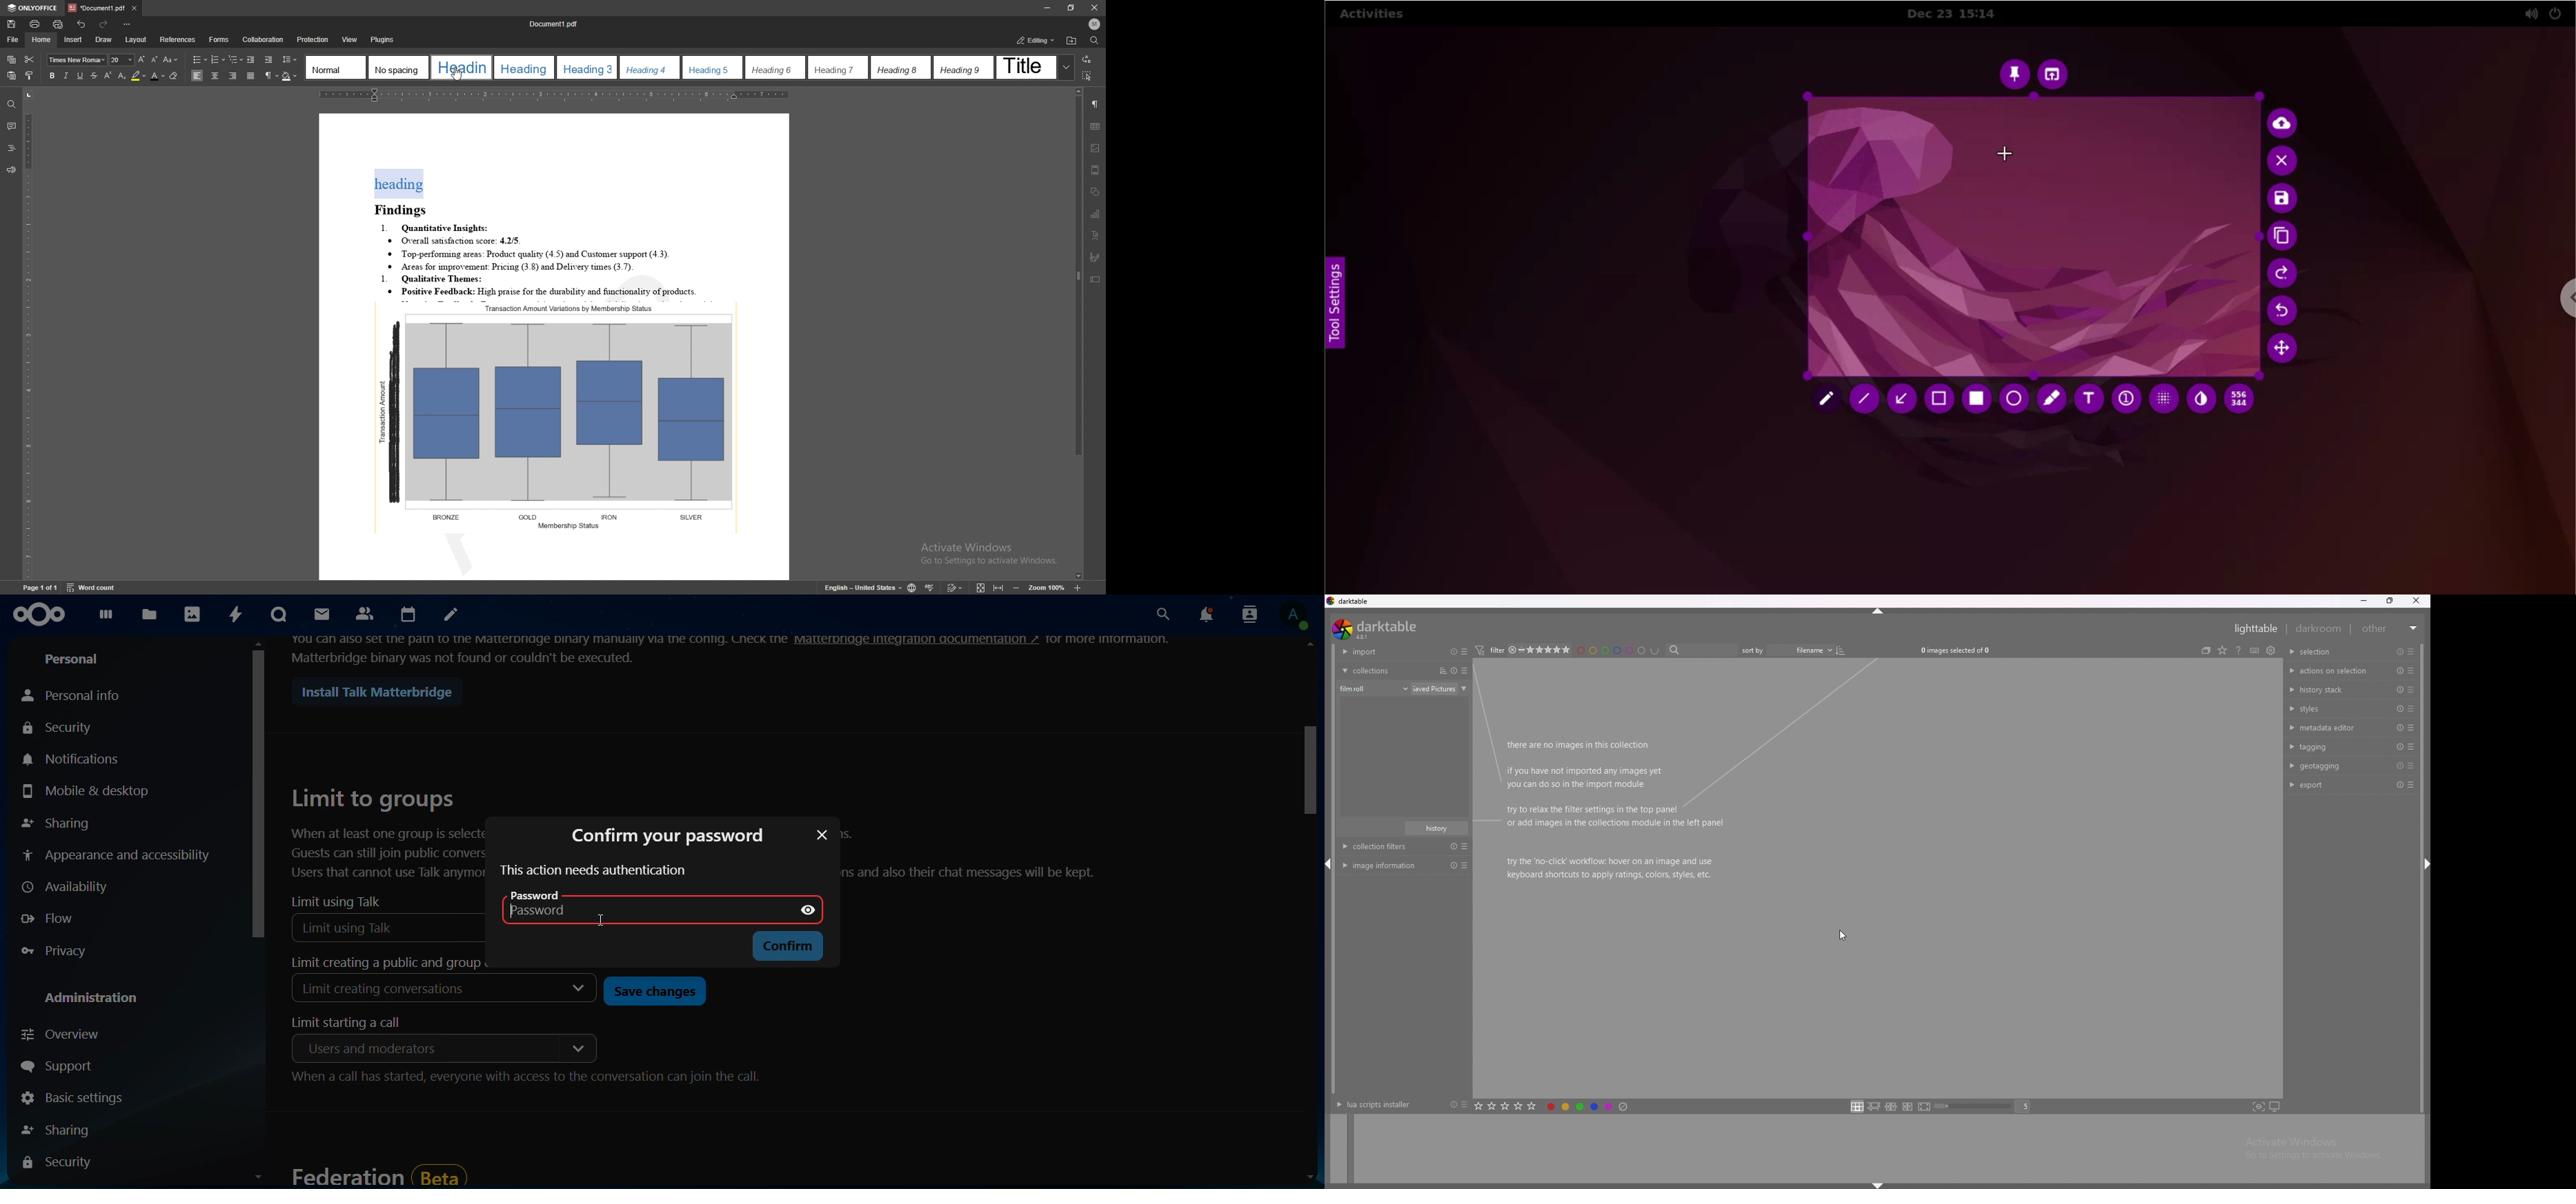 This screenshot has height=1204, width=2576. I want to click on hyperlink, so click(918, 639).